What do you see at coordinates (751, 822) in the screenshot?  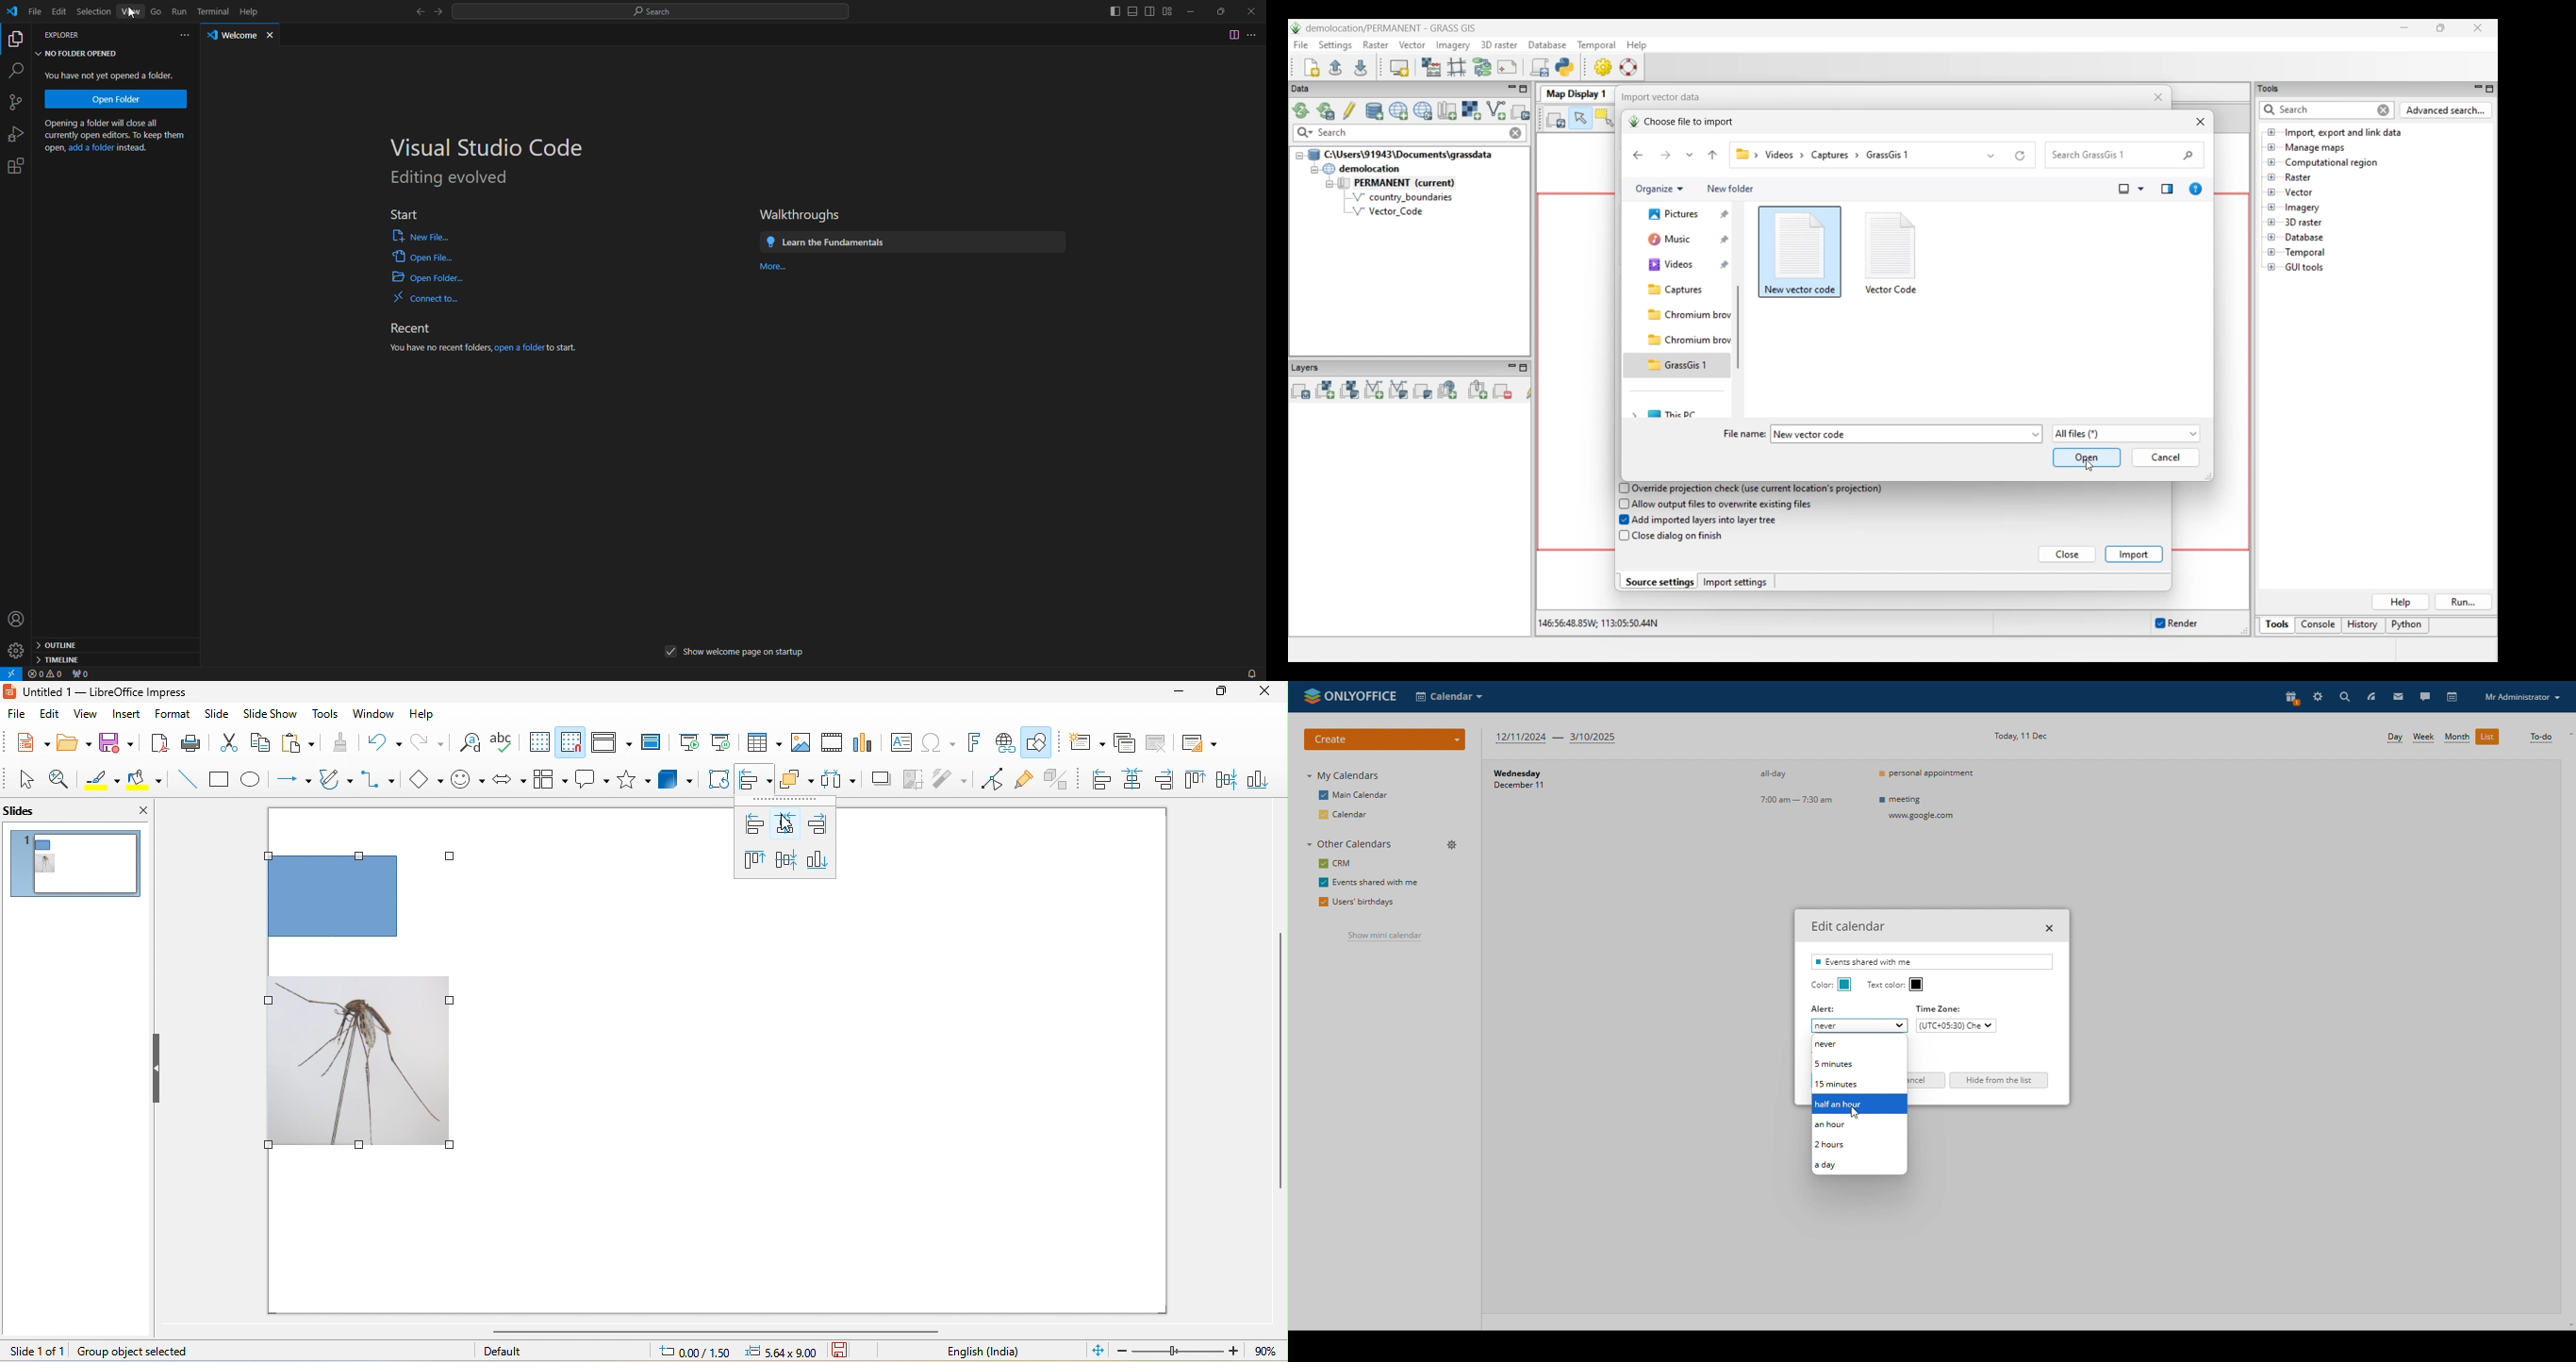 I see `left` at bounding box center [751, 822].